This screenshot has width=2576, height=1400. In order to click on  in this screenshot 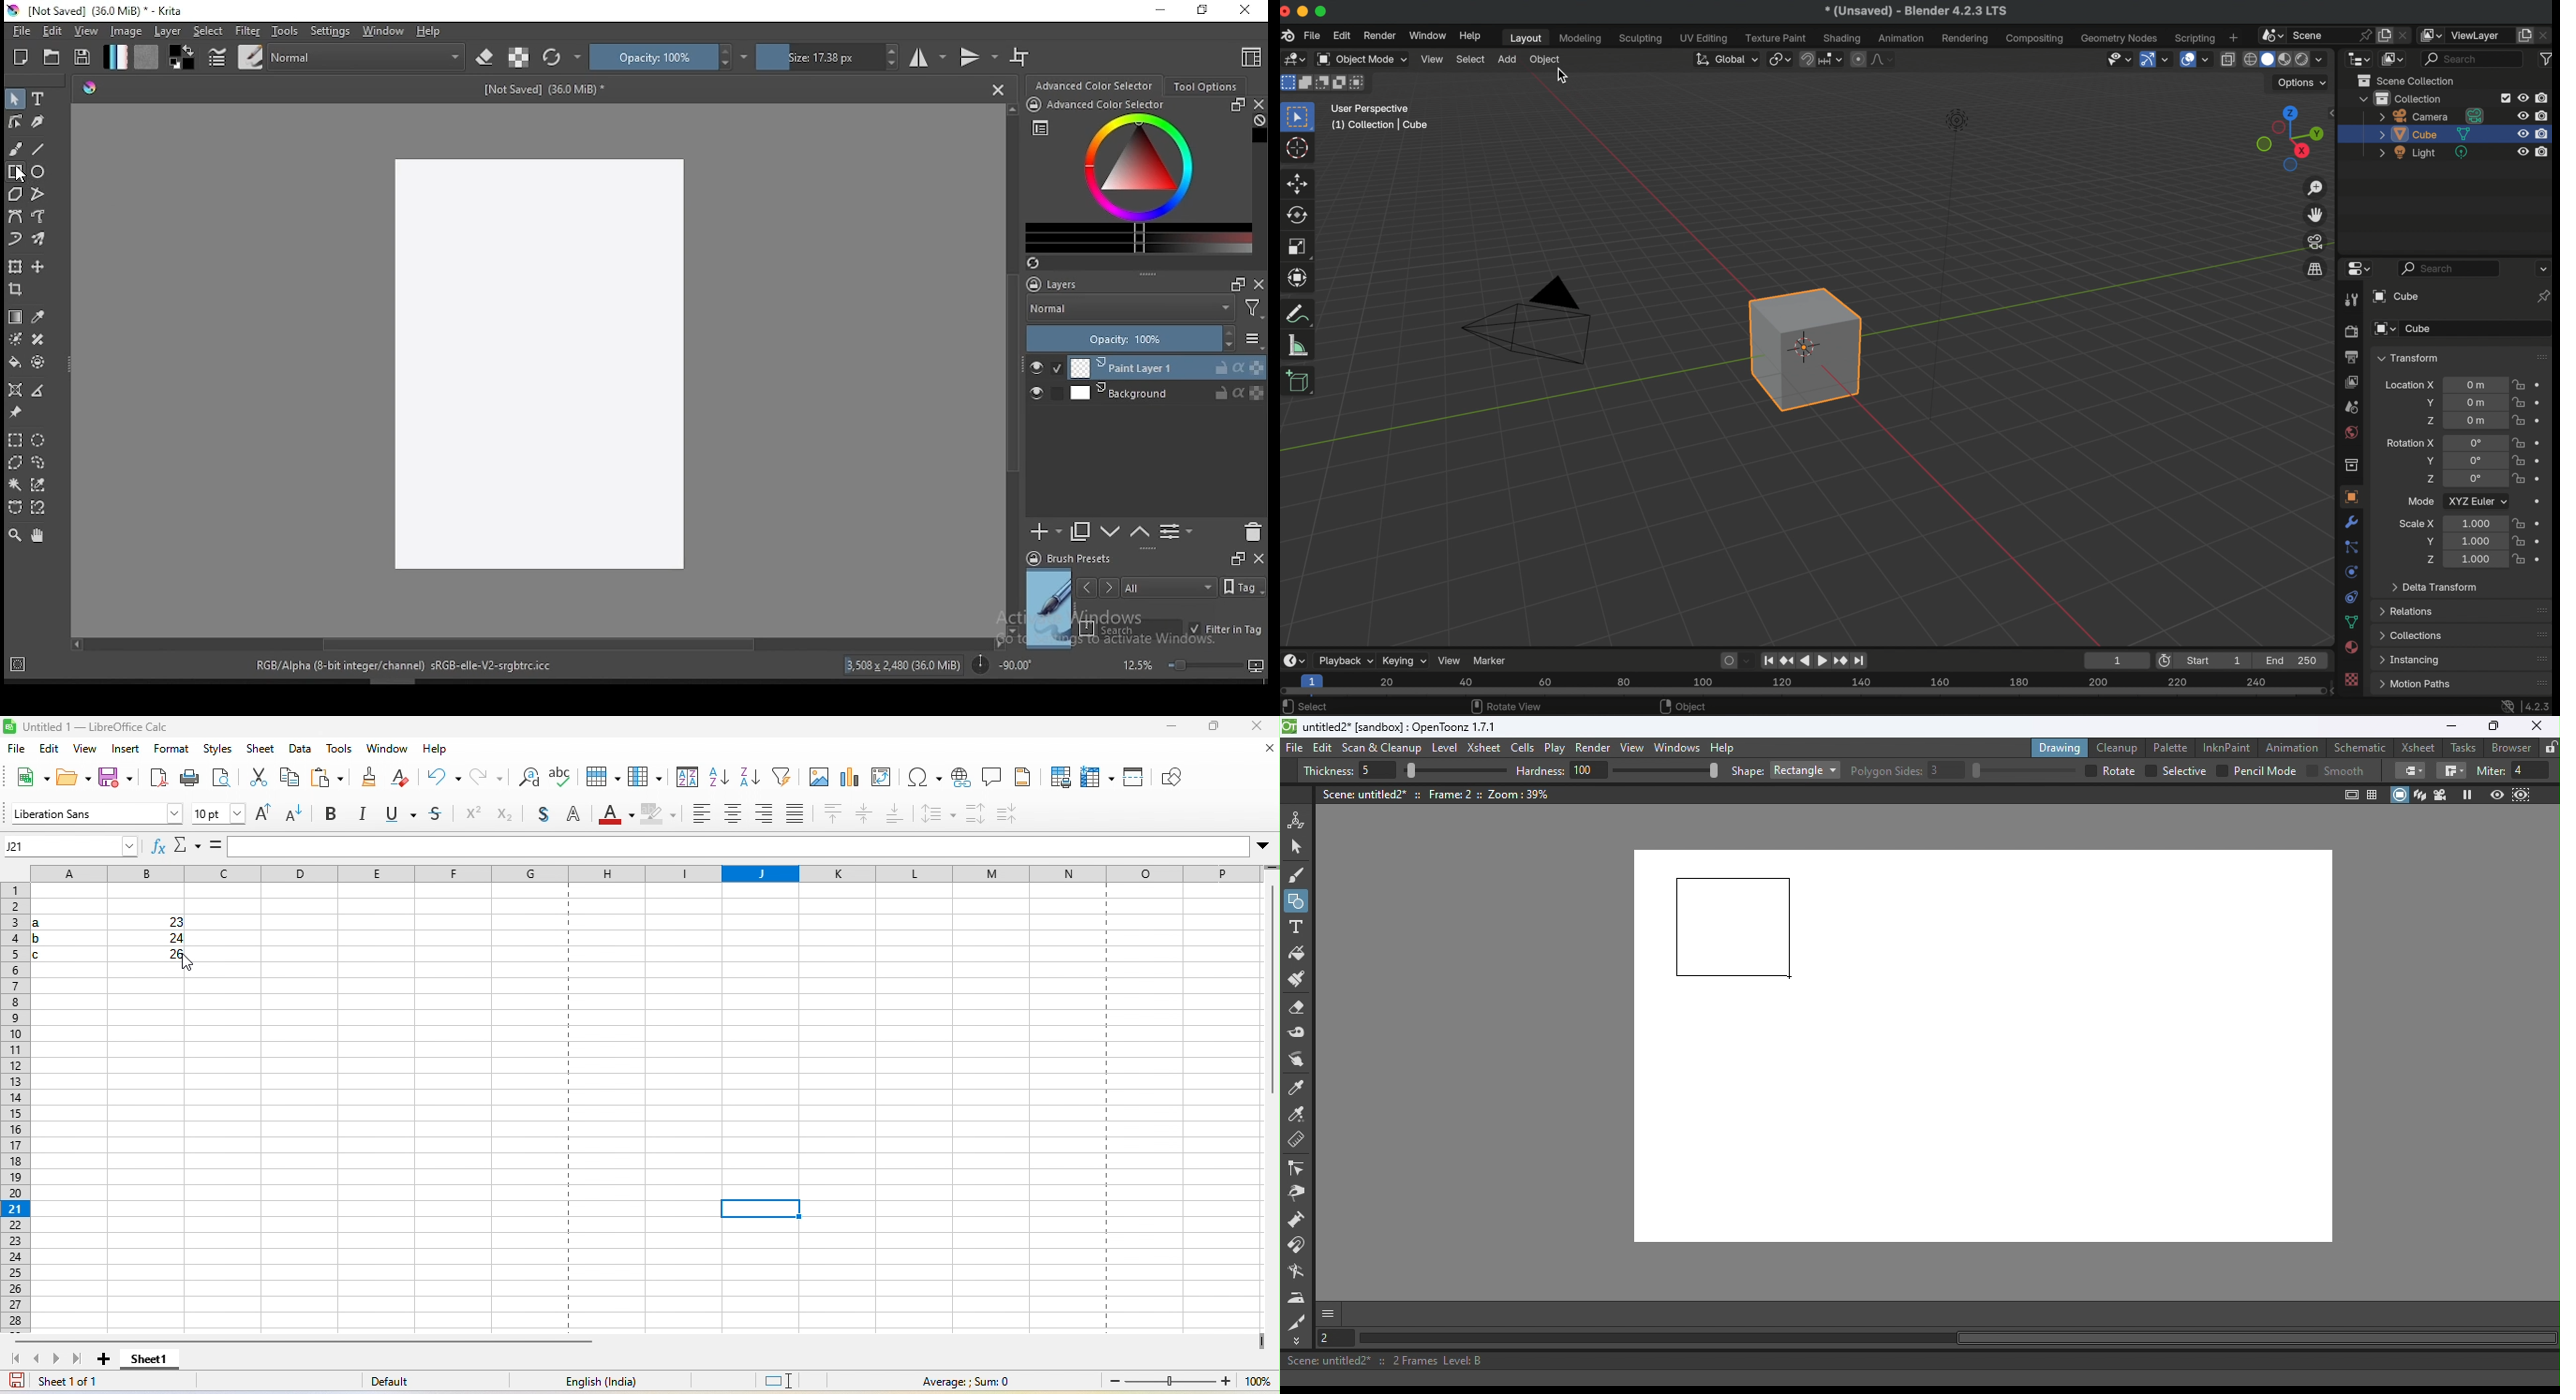, I will do `click(2415, 684)`.